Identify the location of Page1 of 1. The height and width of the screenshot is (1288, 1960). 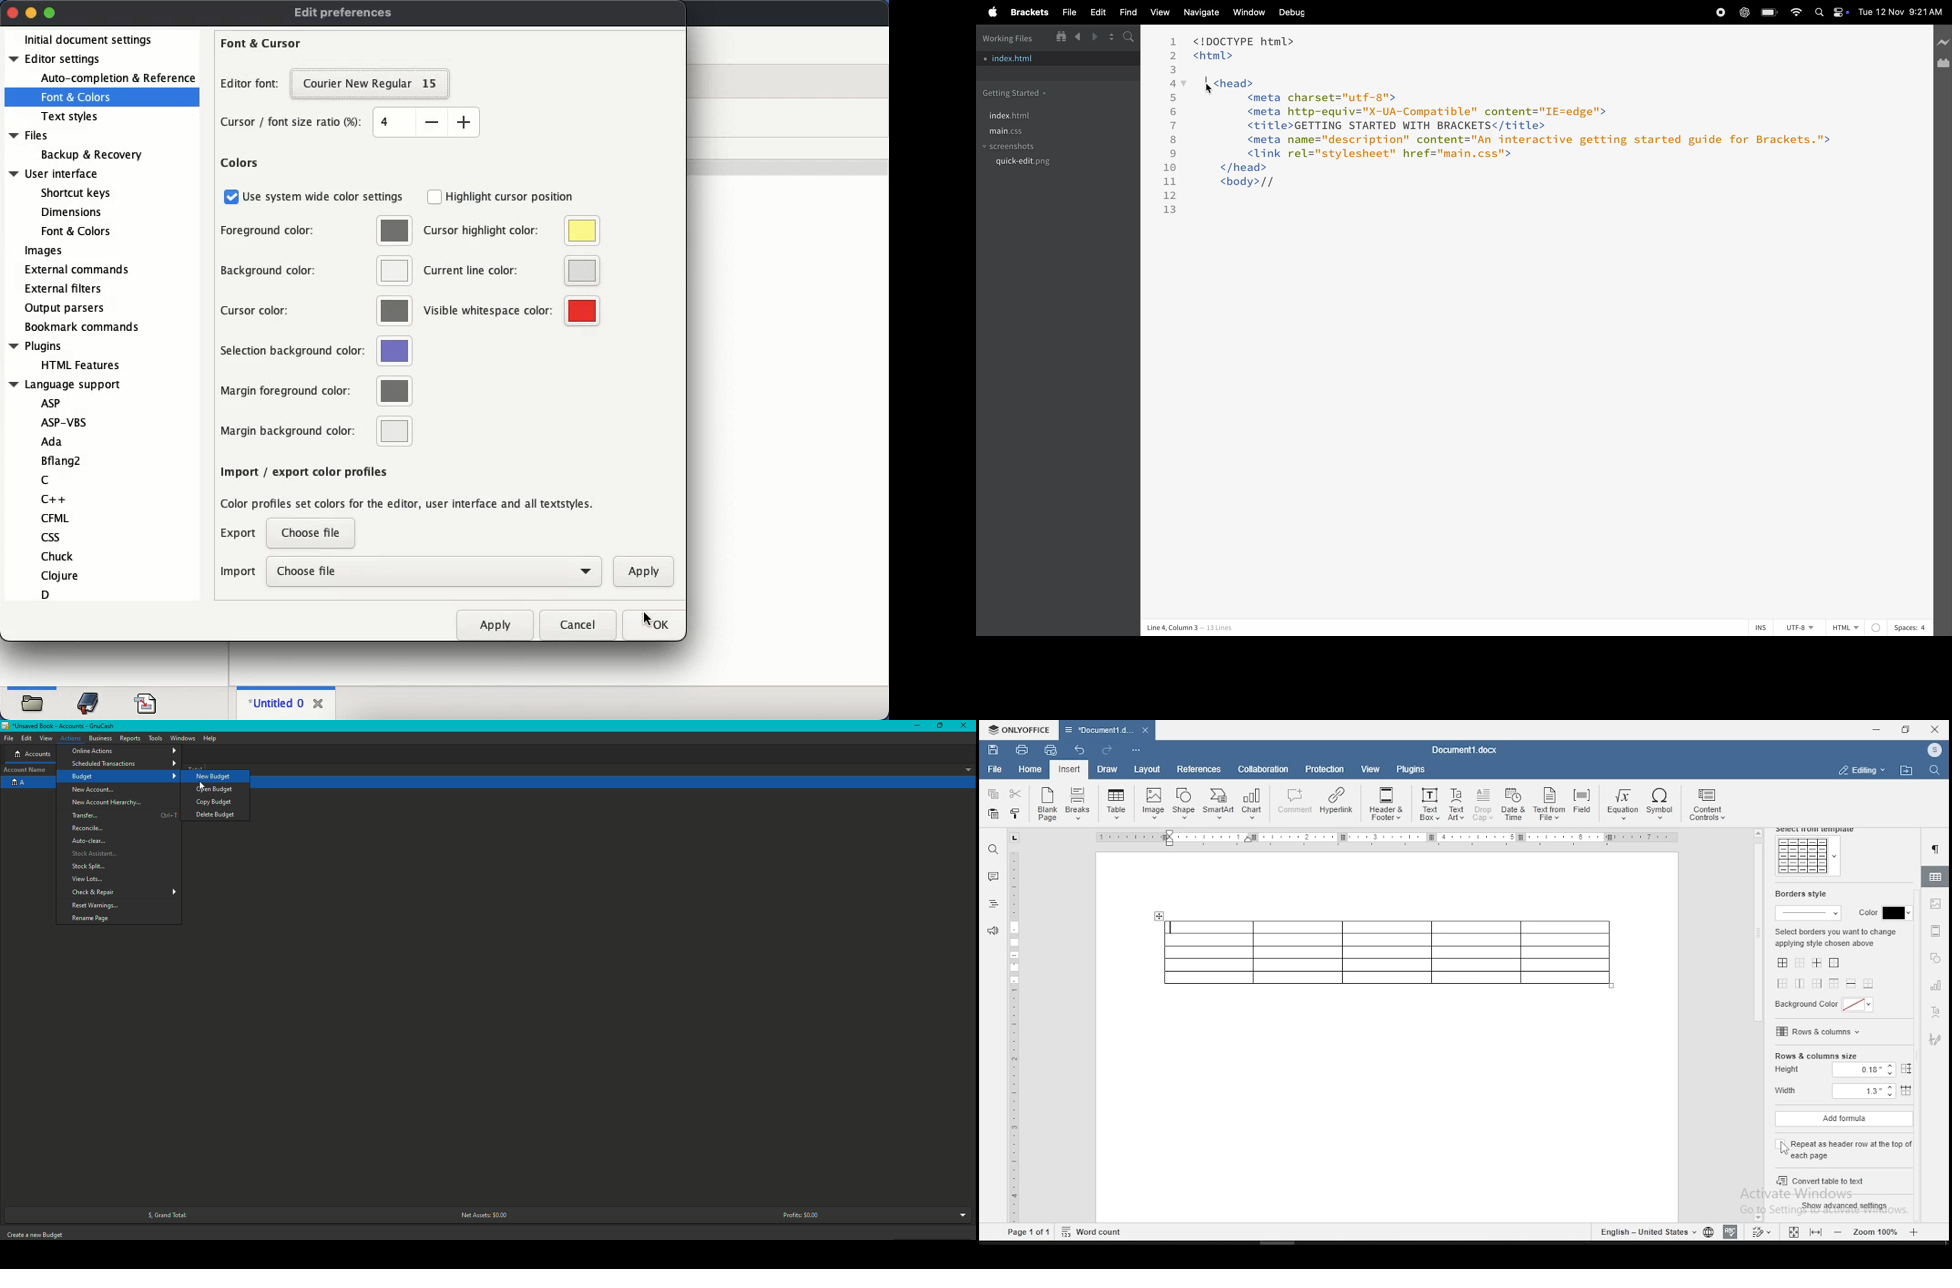
(1029, 1233).